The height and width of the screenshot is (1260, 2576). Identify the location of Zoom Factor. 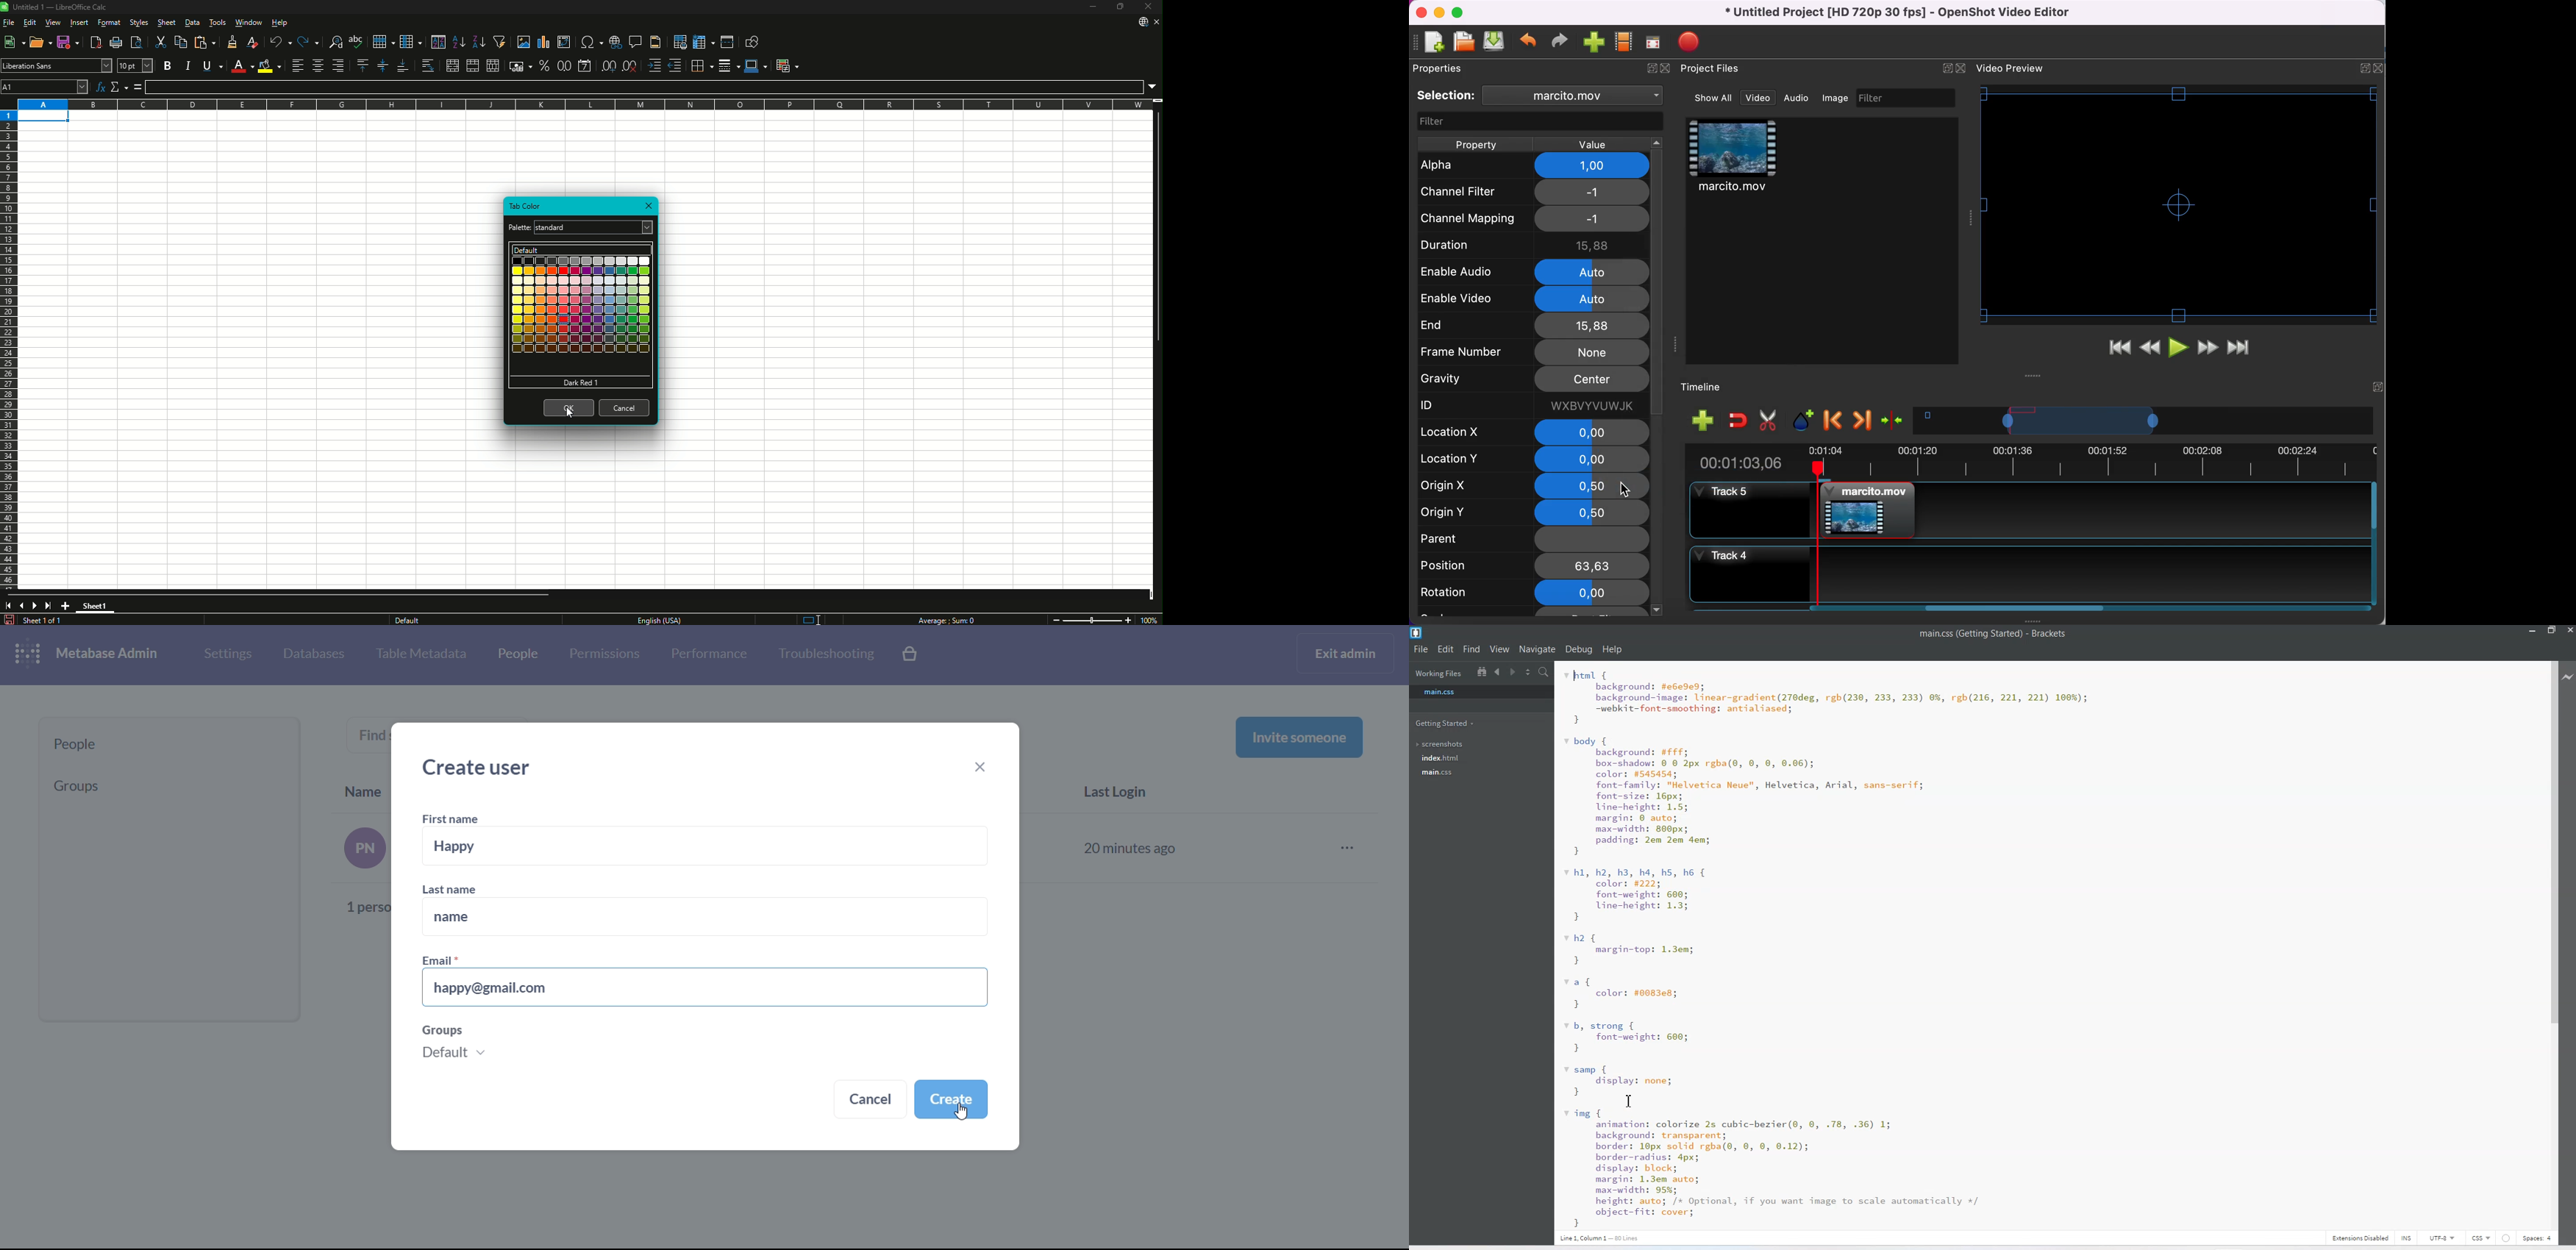
(1149, 620).